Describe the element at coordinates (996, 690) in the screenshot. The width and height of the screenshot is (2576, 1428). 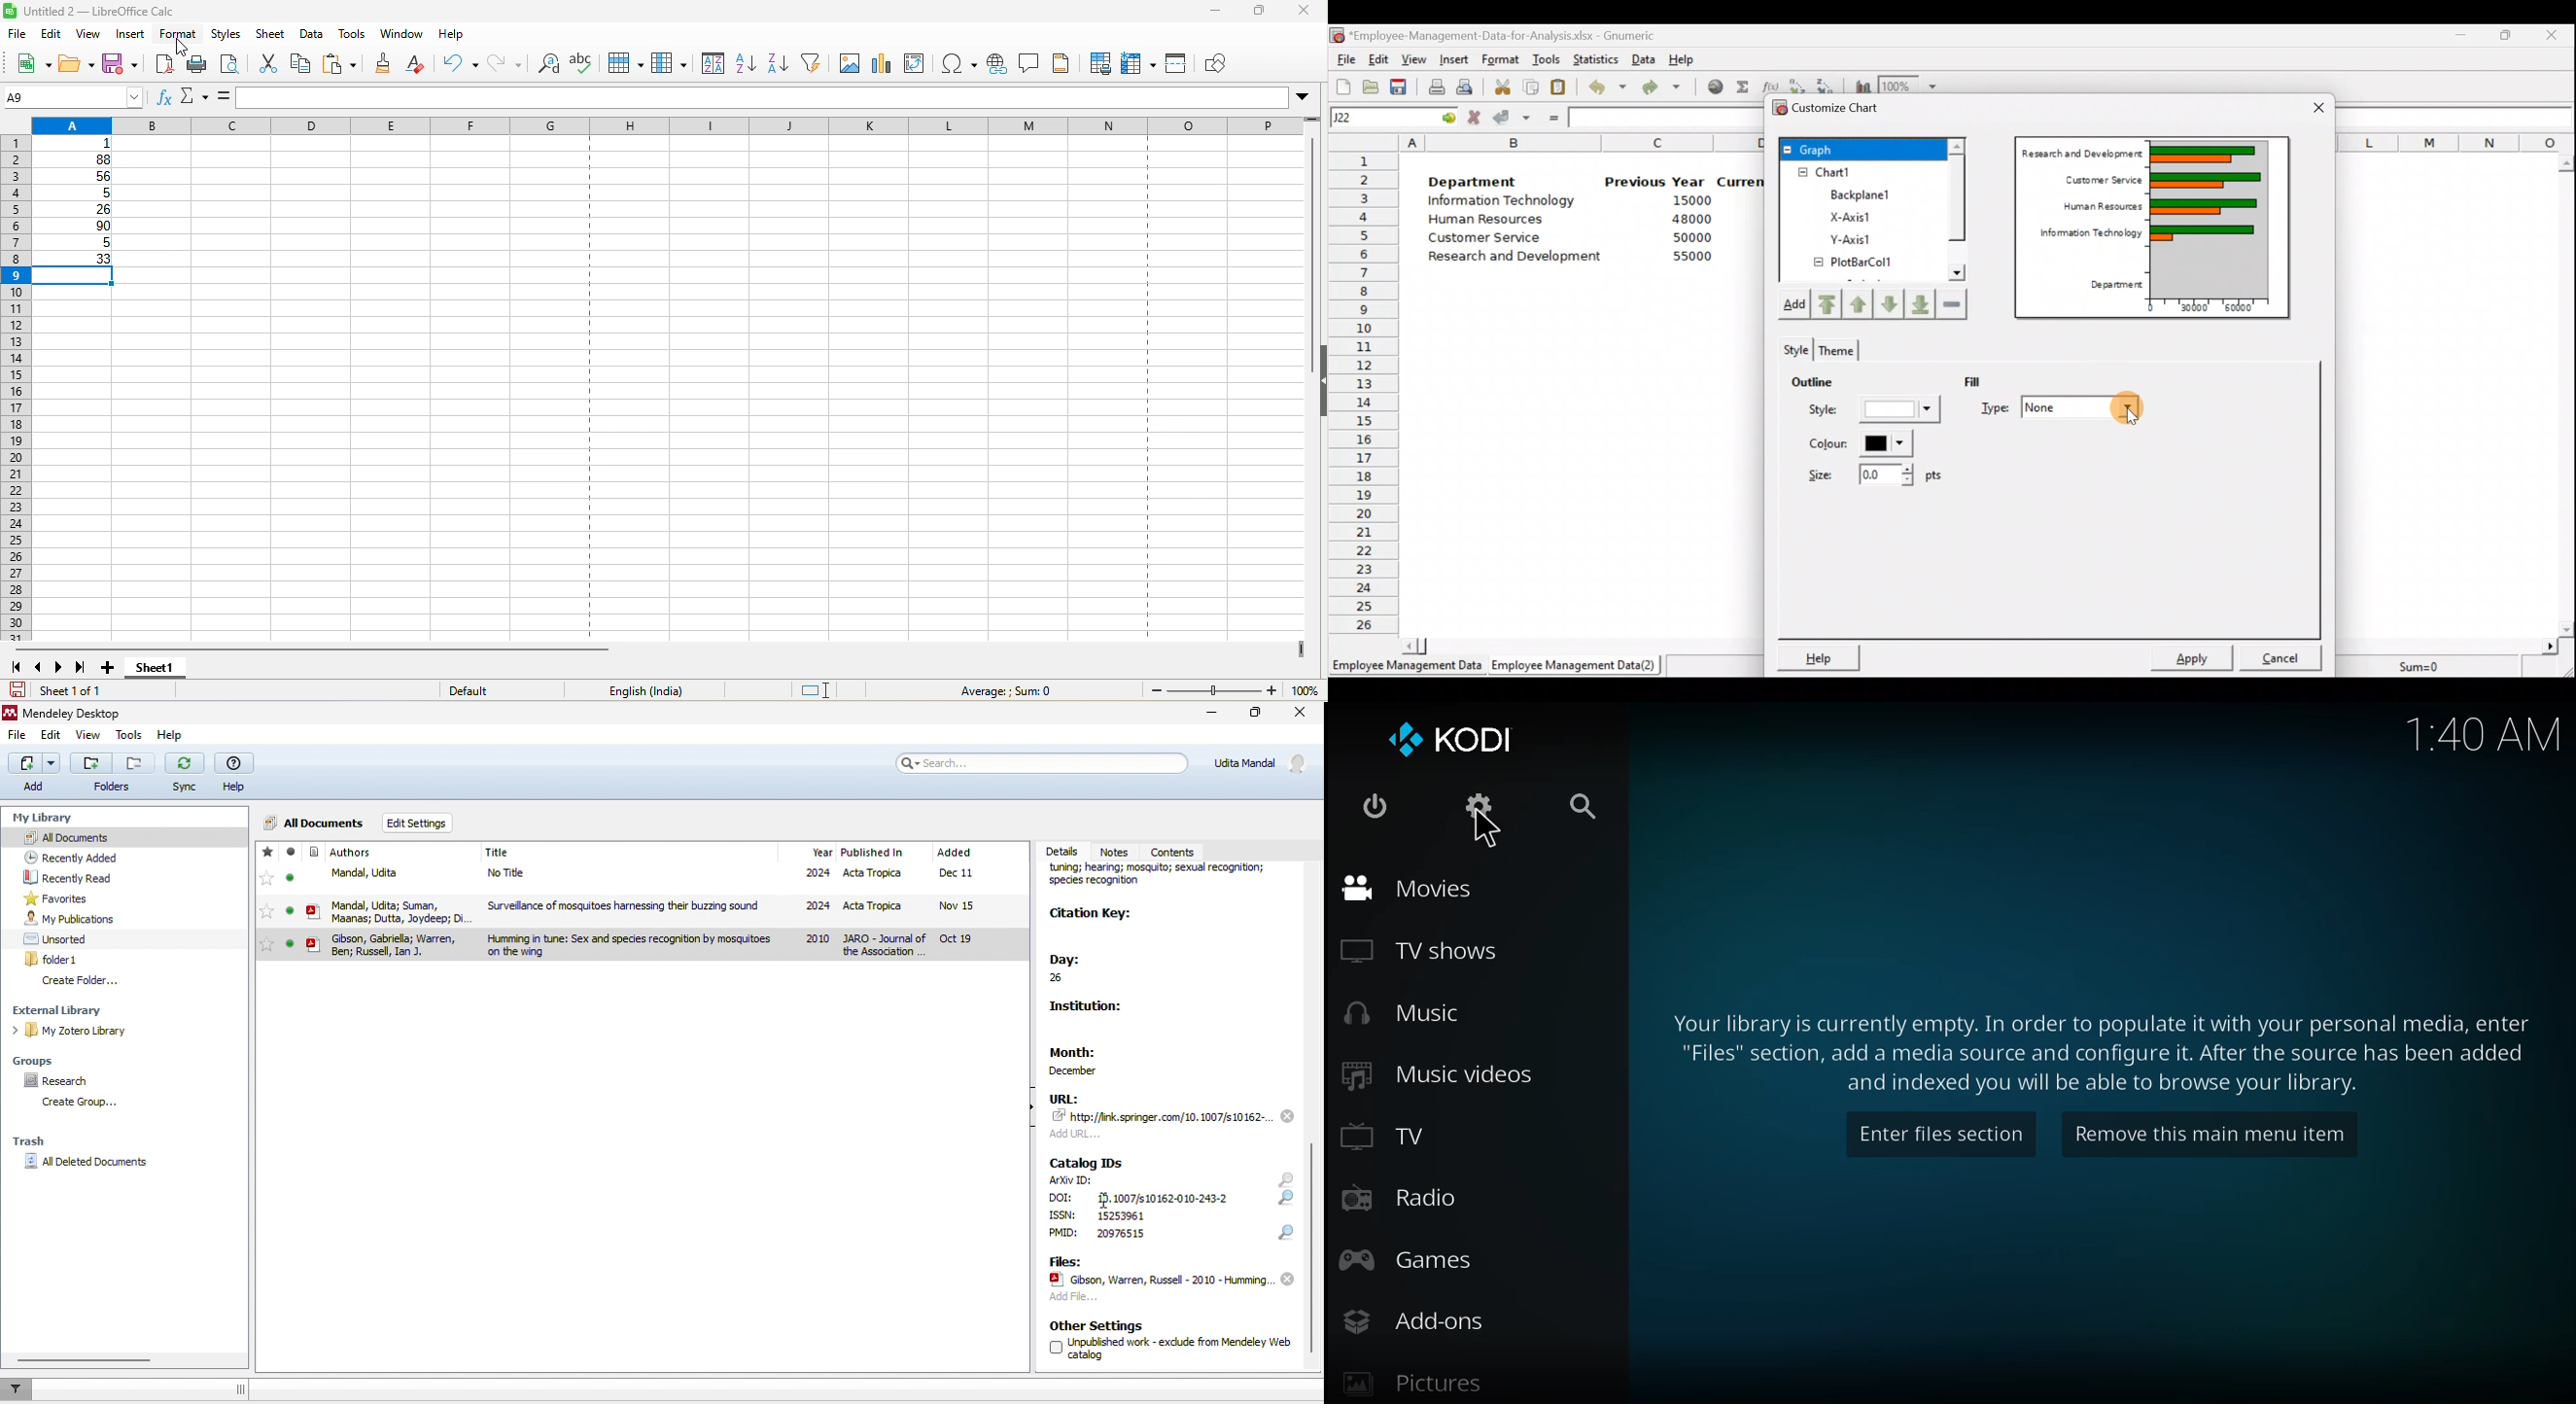
I see `average ; sum 0` at that location.